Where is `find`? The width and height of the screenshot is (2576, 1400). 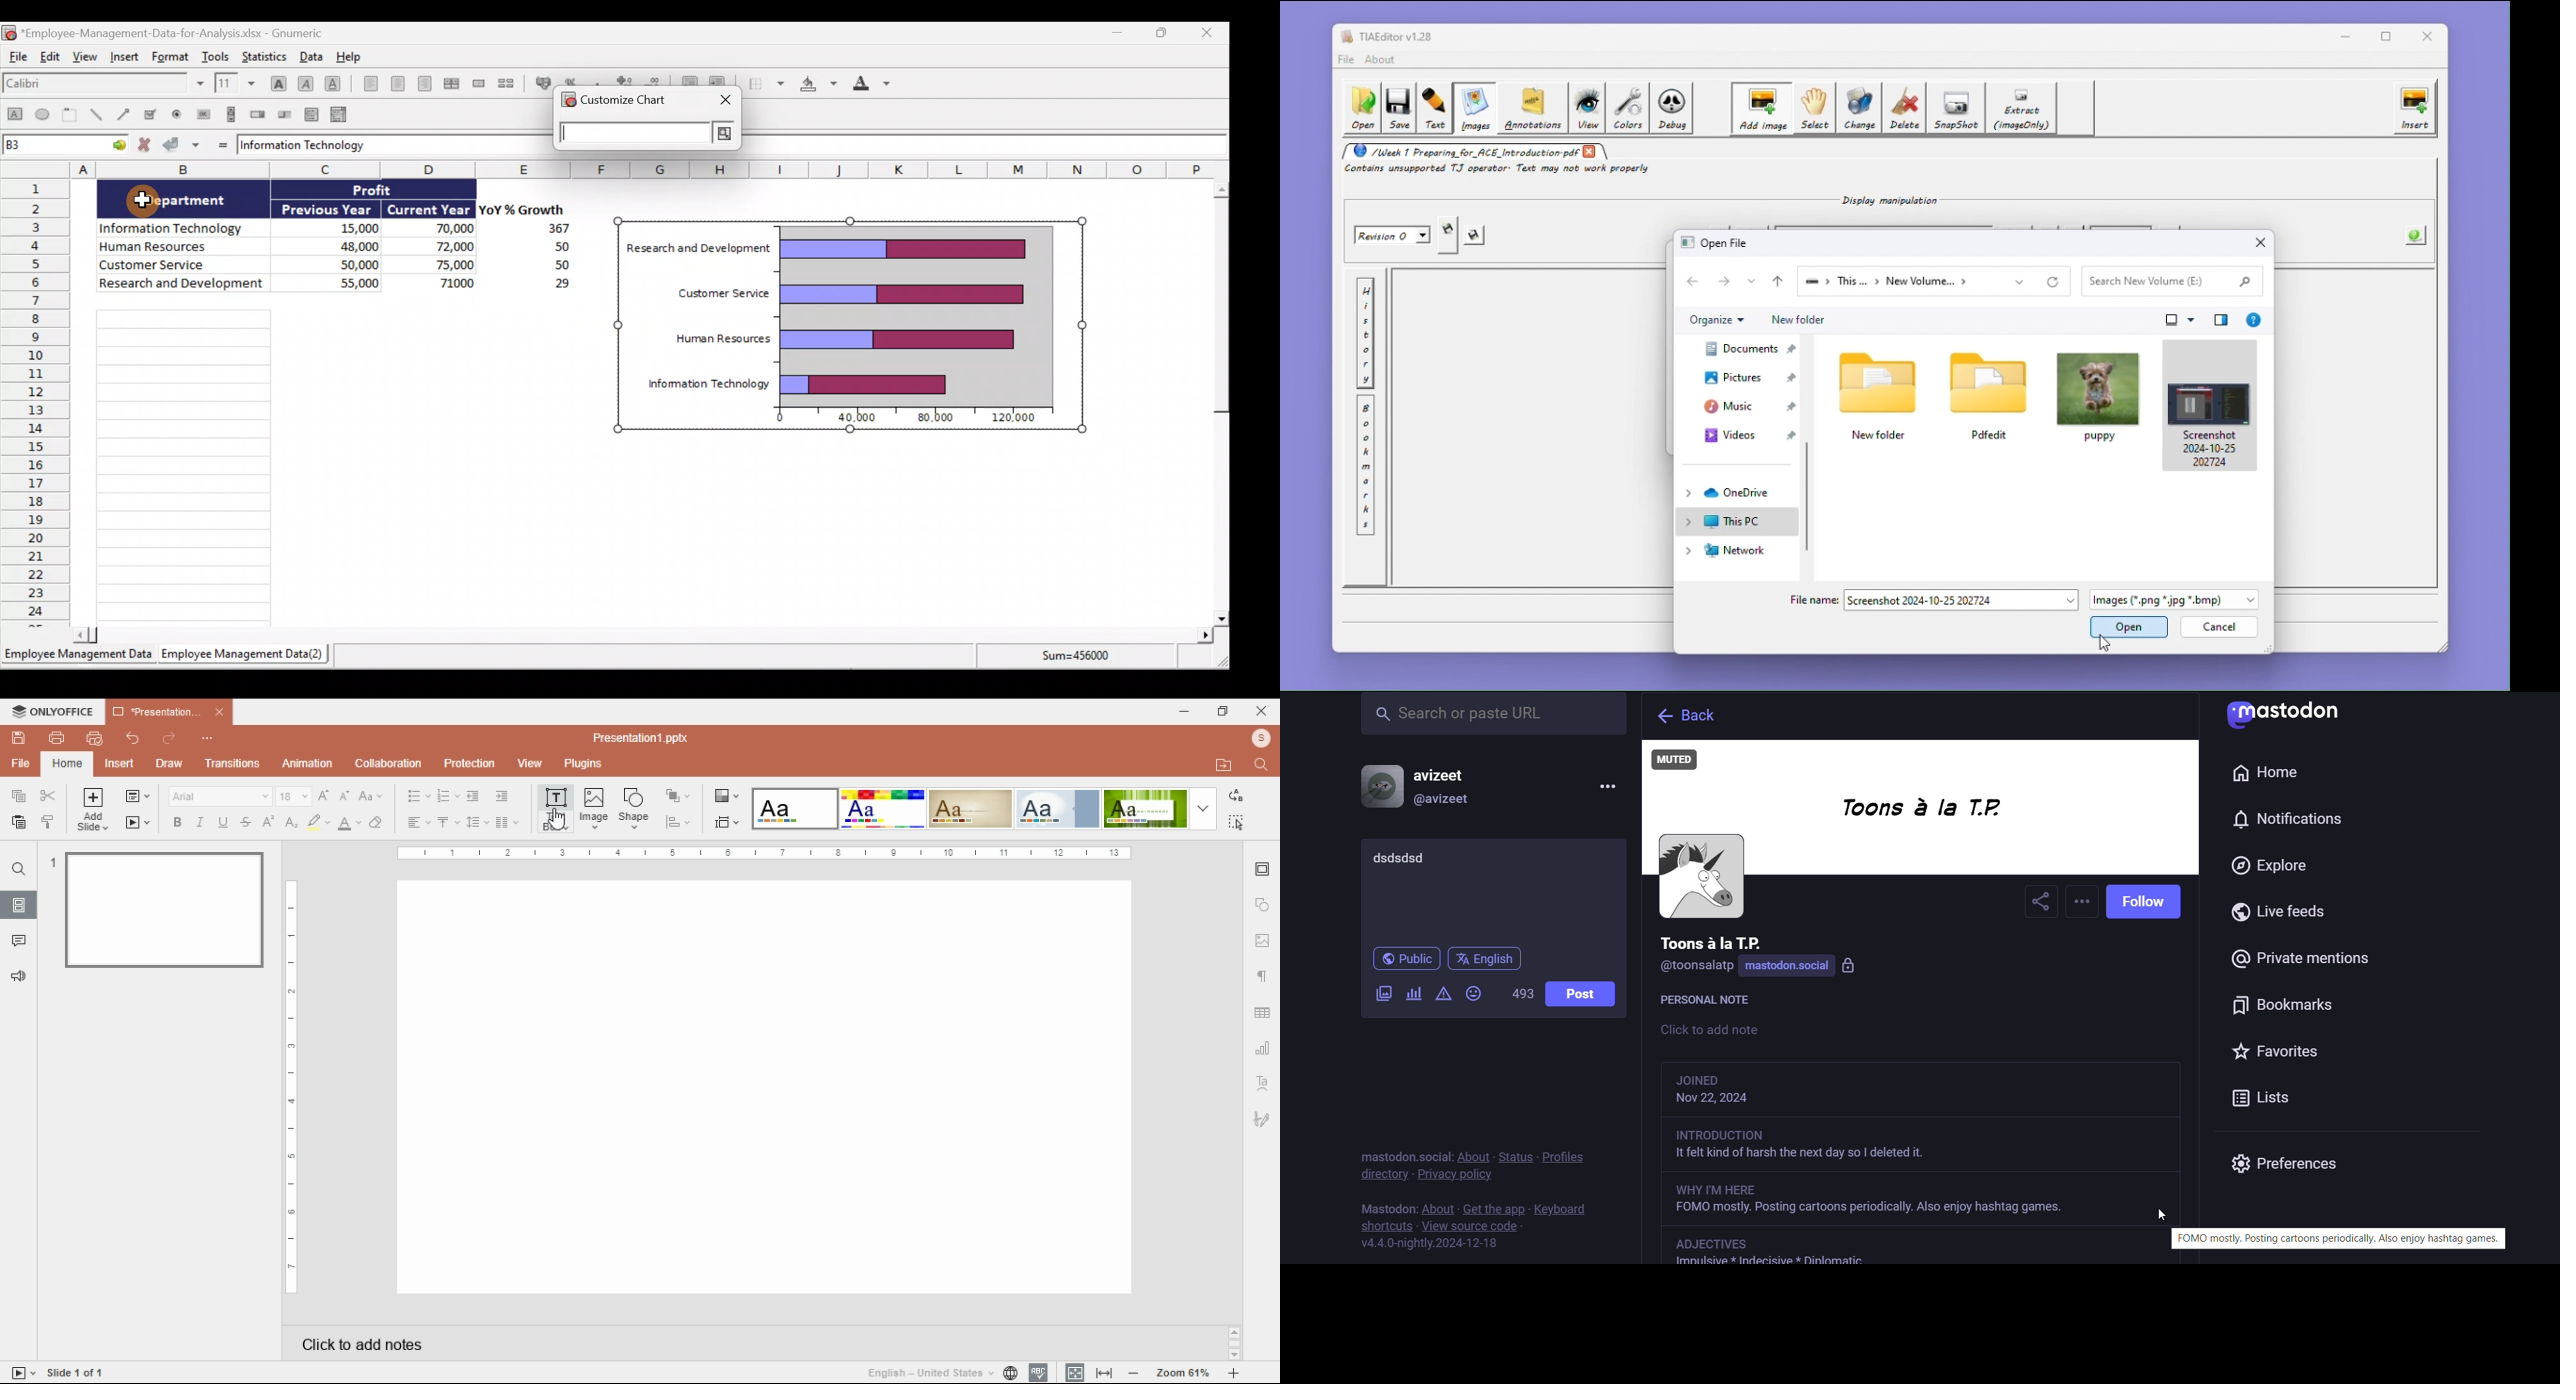 find is located at coordinates (1260, 766).